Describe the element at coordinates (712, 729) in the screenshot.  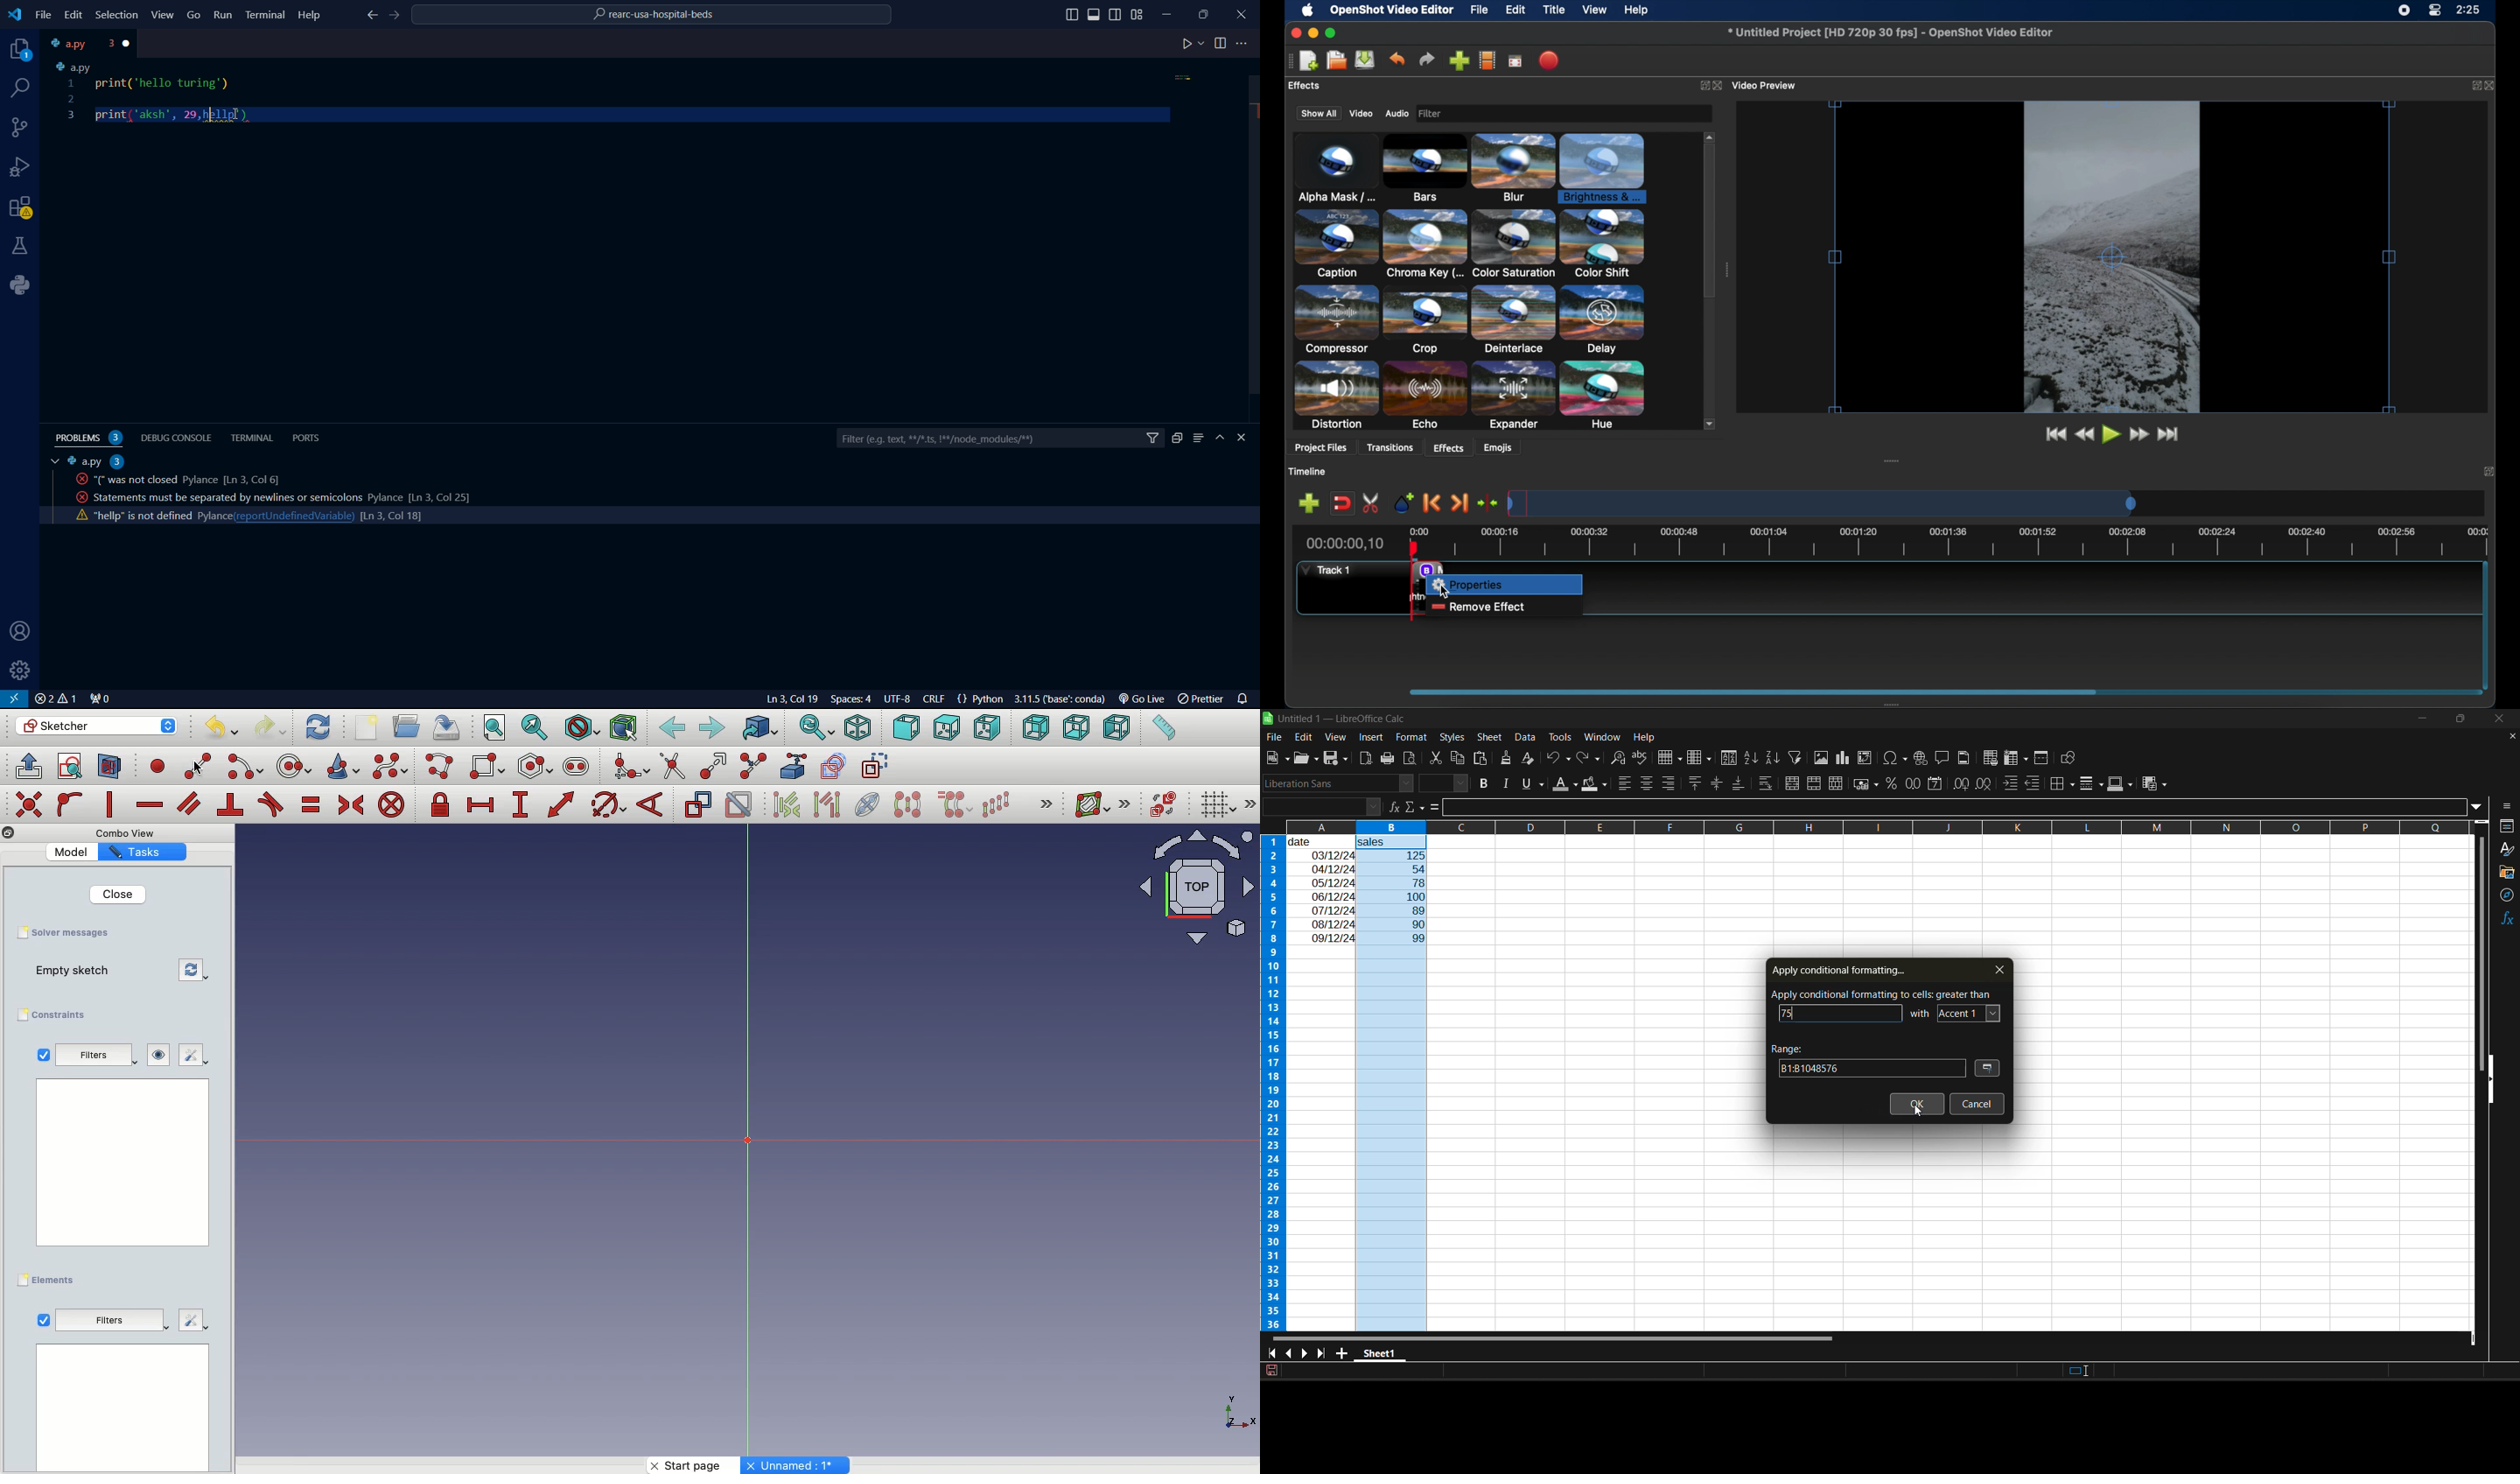
I see `Forward` at that location.